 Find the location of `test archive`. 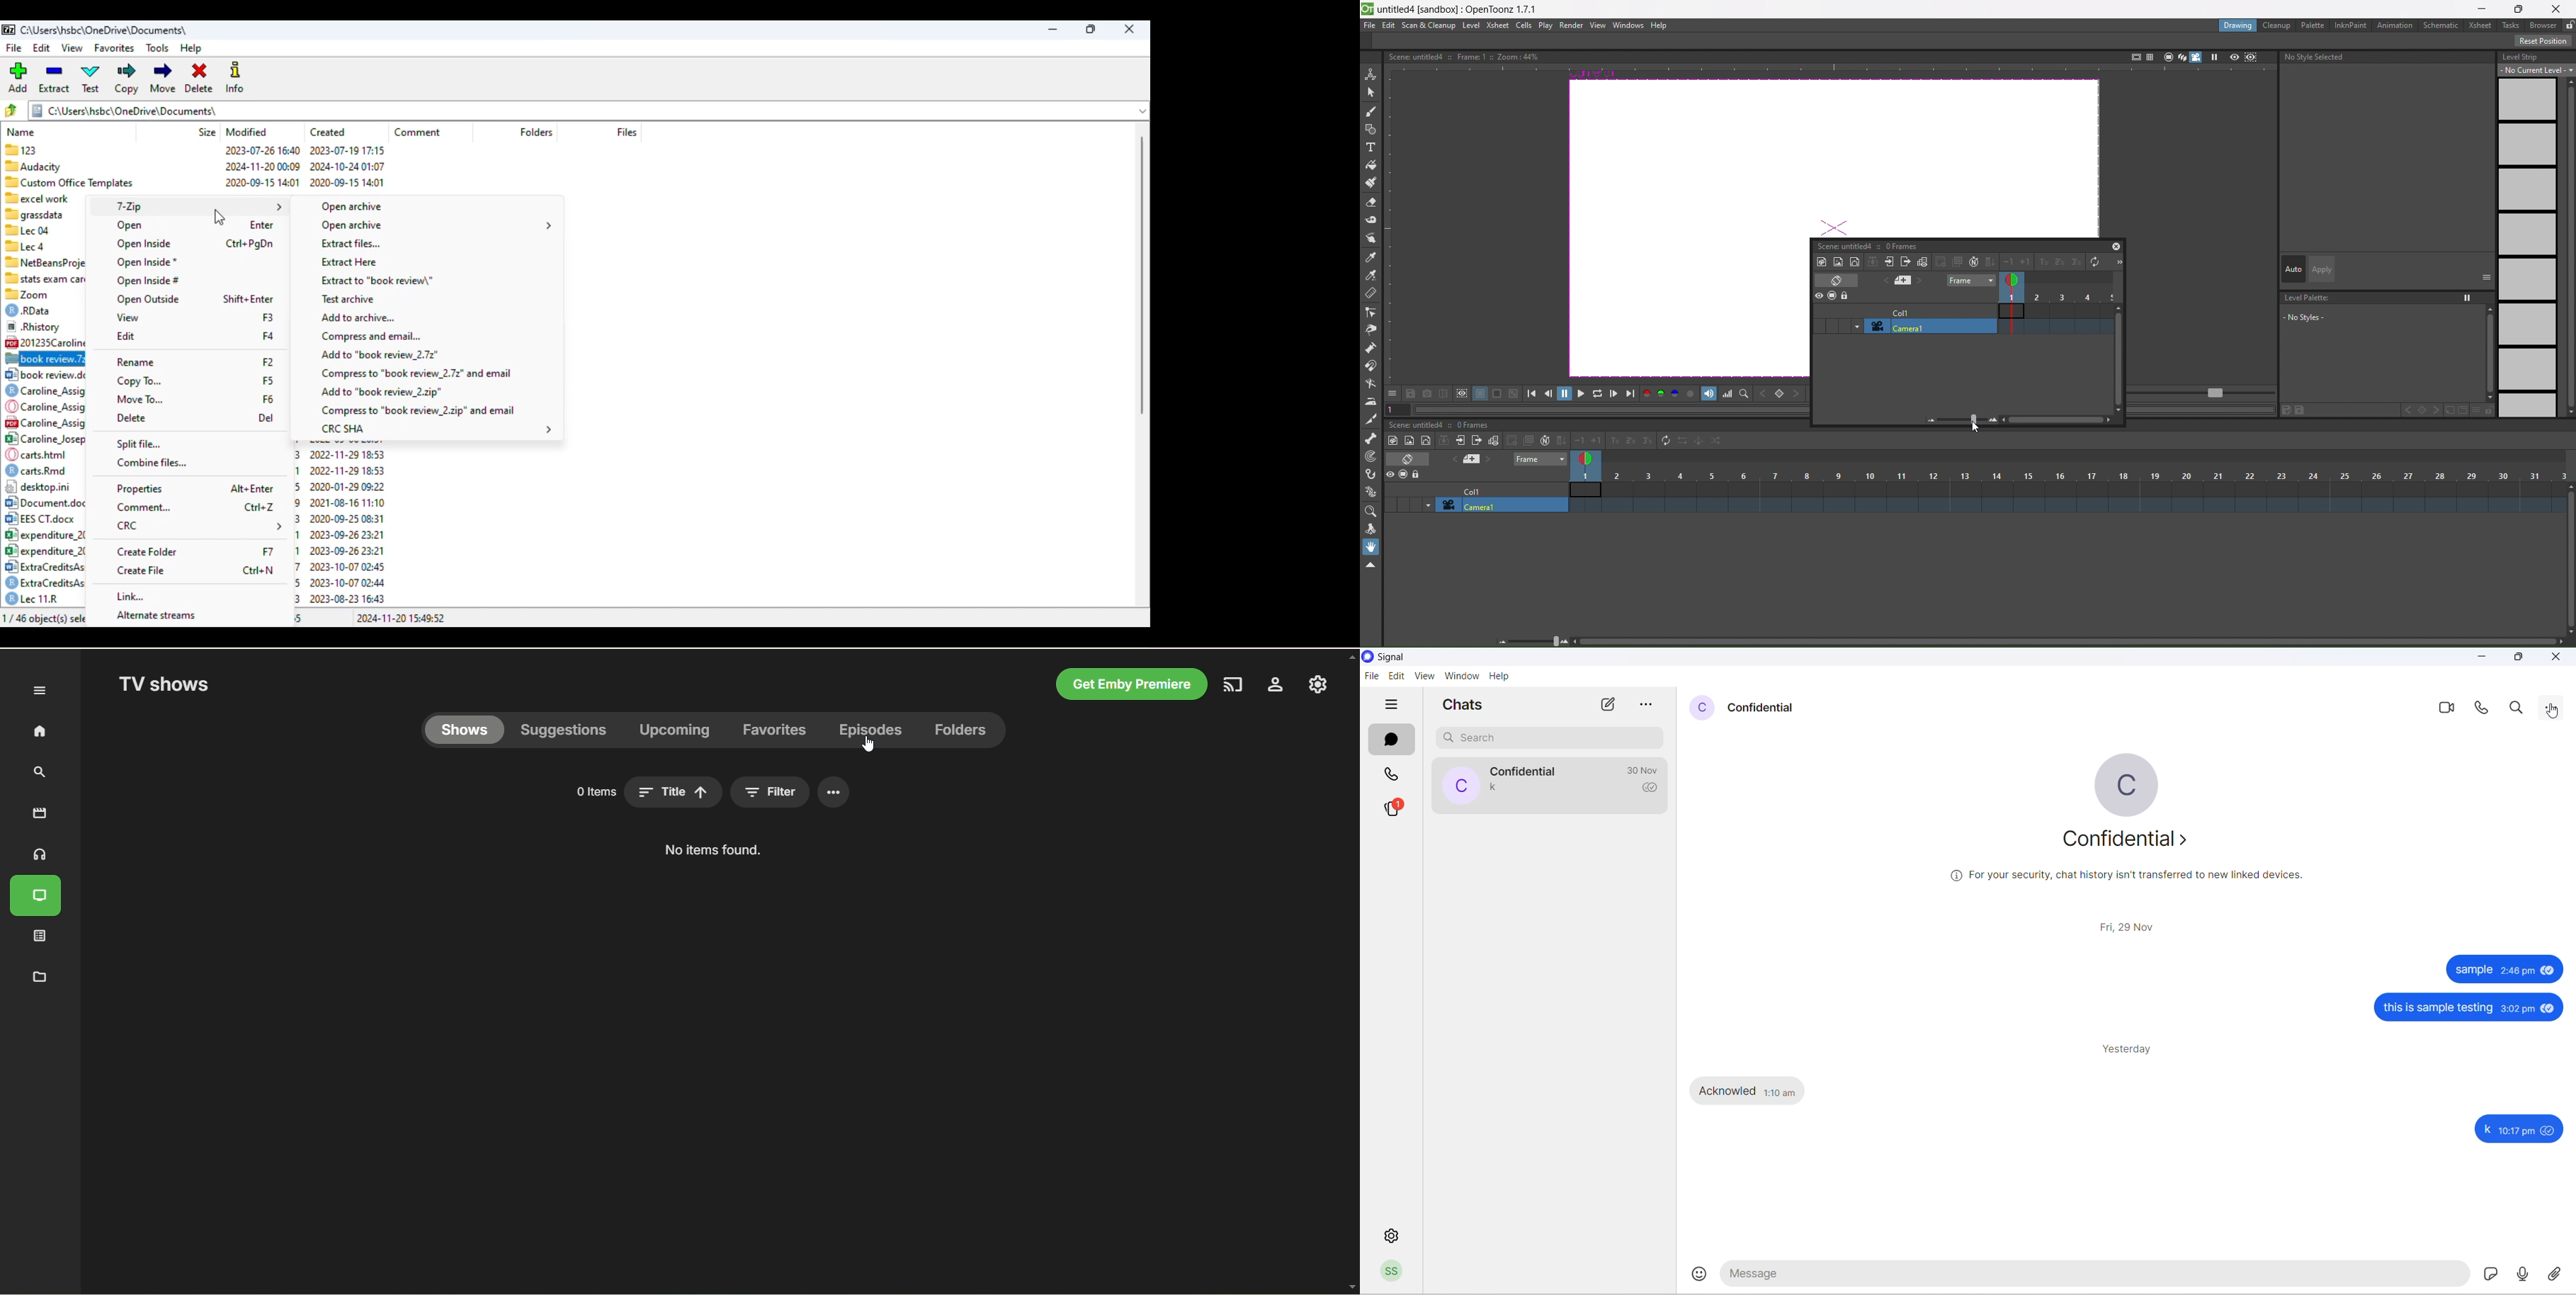

test archive is located at coordinates (349, 300).